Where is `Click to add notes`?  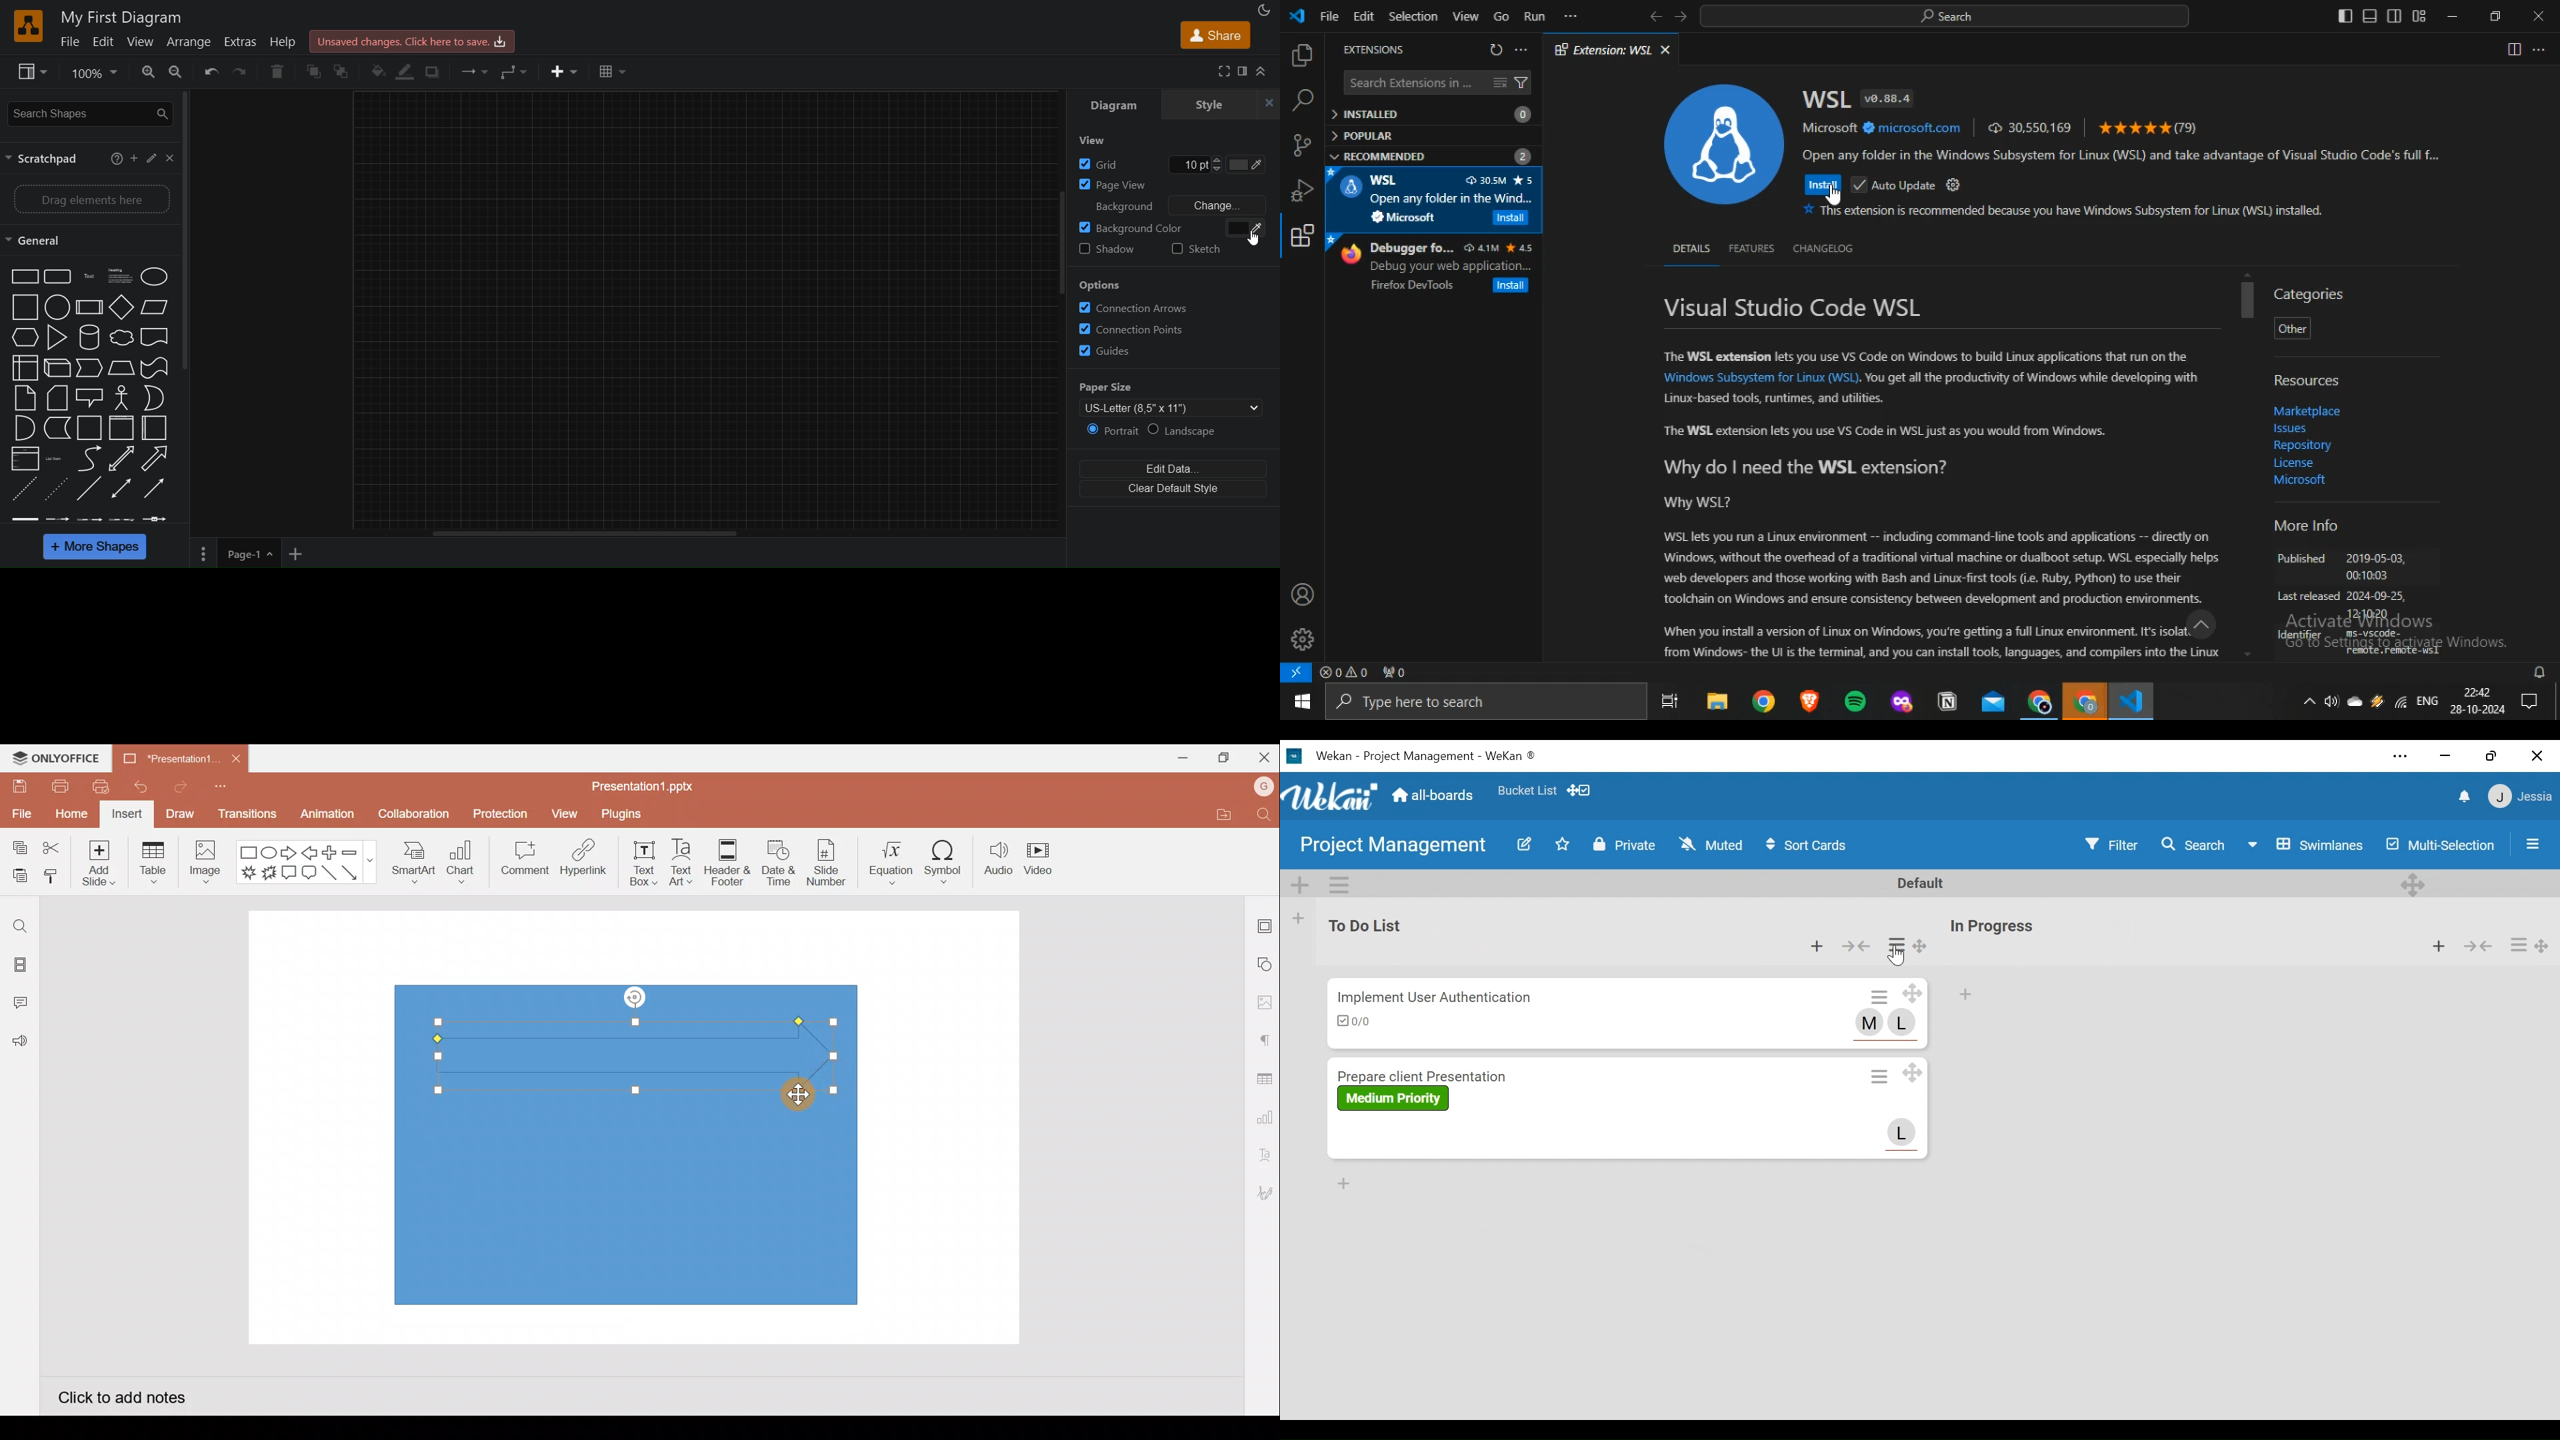
Click to add notes is located at coordinates (121, 1396).